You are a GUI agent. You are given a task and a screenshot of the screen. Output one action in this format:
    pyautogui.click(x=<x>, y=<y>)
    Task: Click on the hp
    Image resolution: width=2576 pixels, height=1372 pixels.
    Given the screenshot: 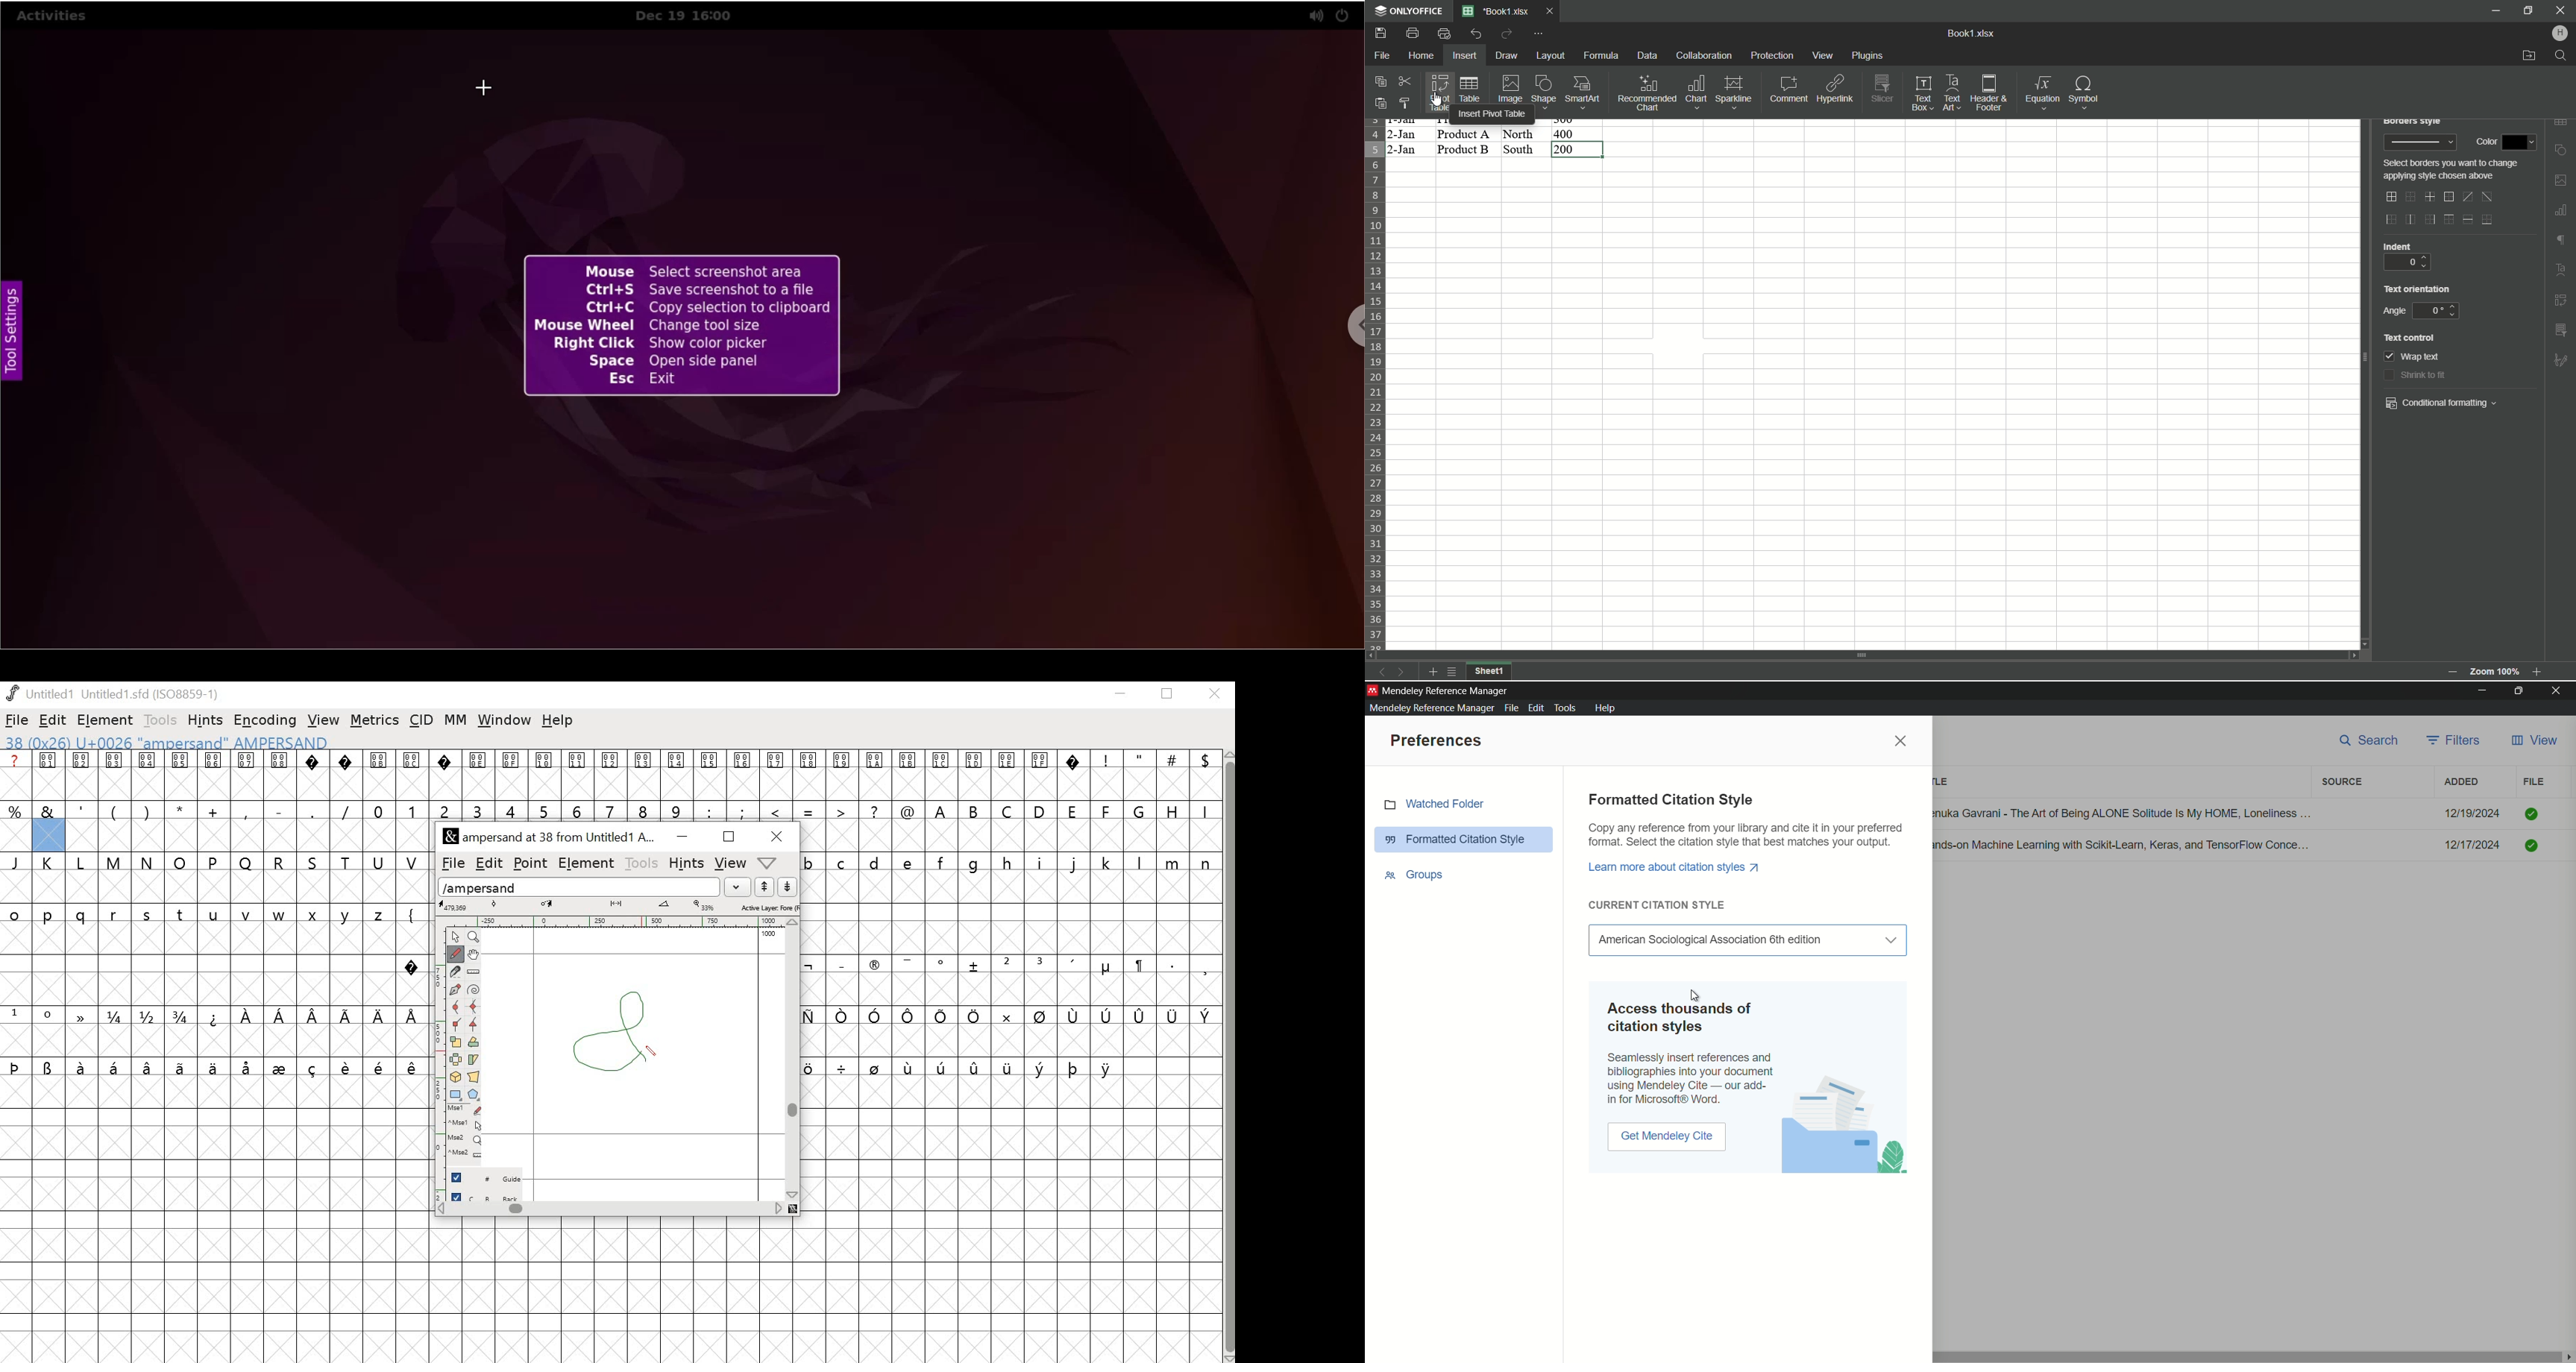 What is the action you would take?
    pyautogui.click(x=2562, y=33)
    